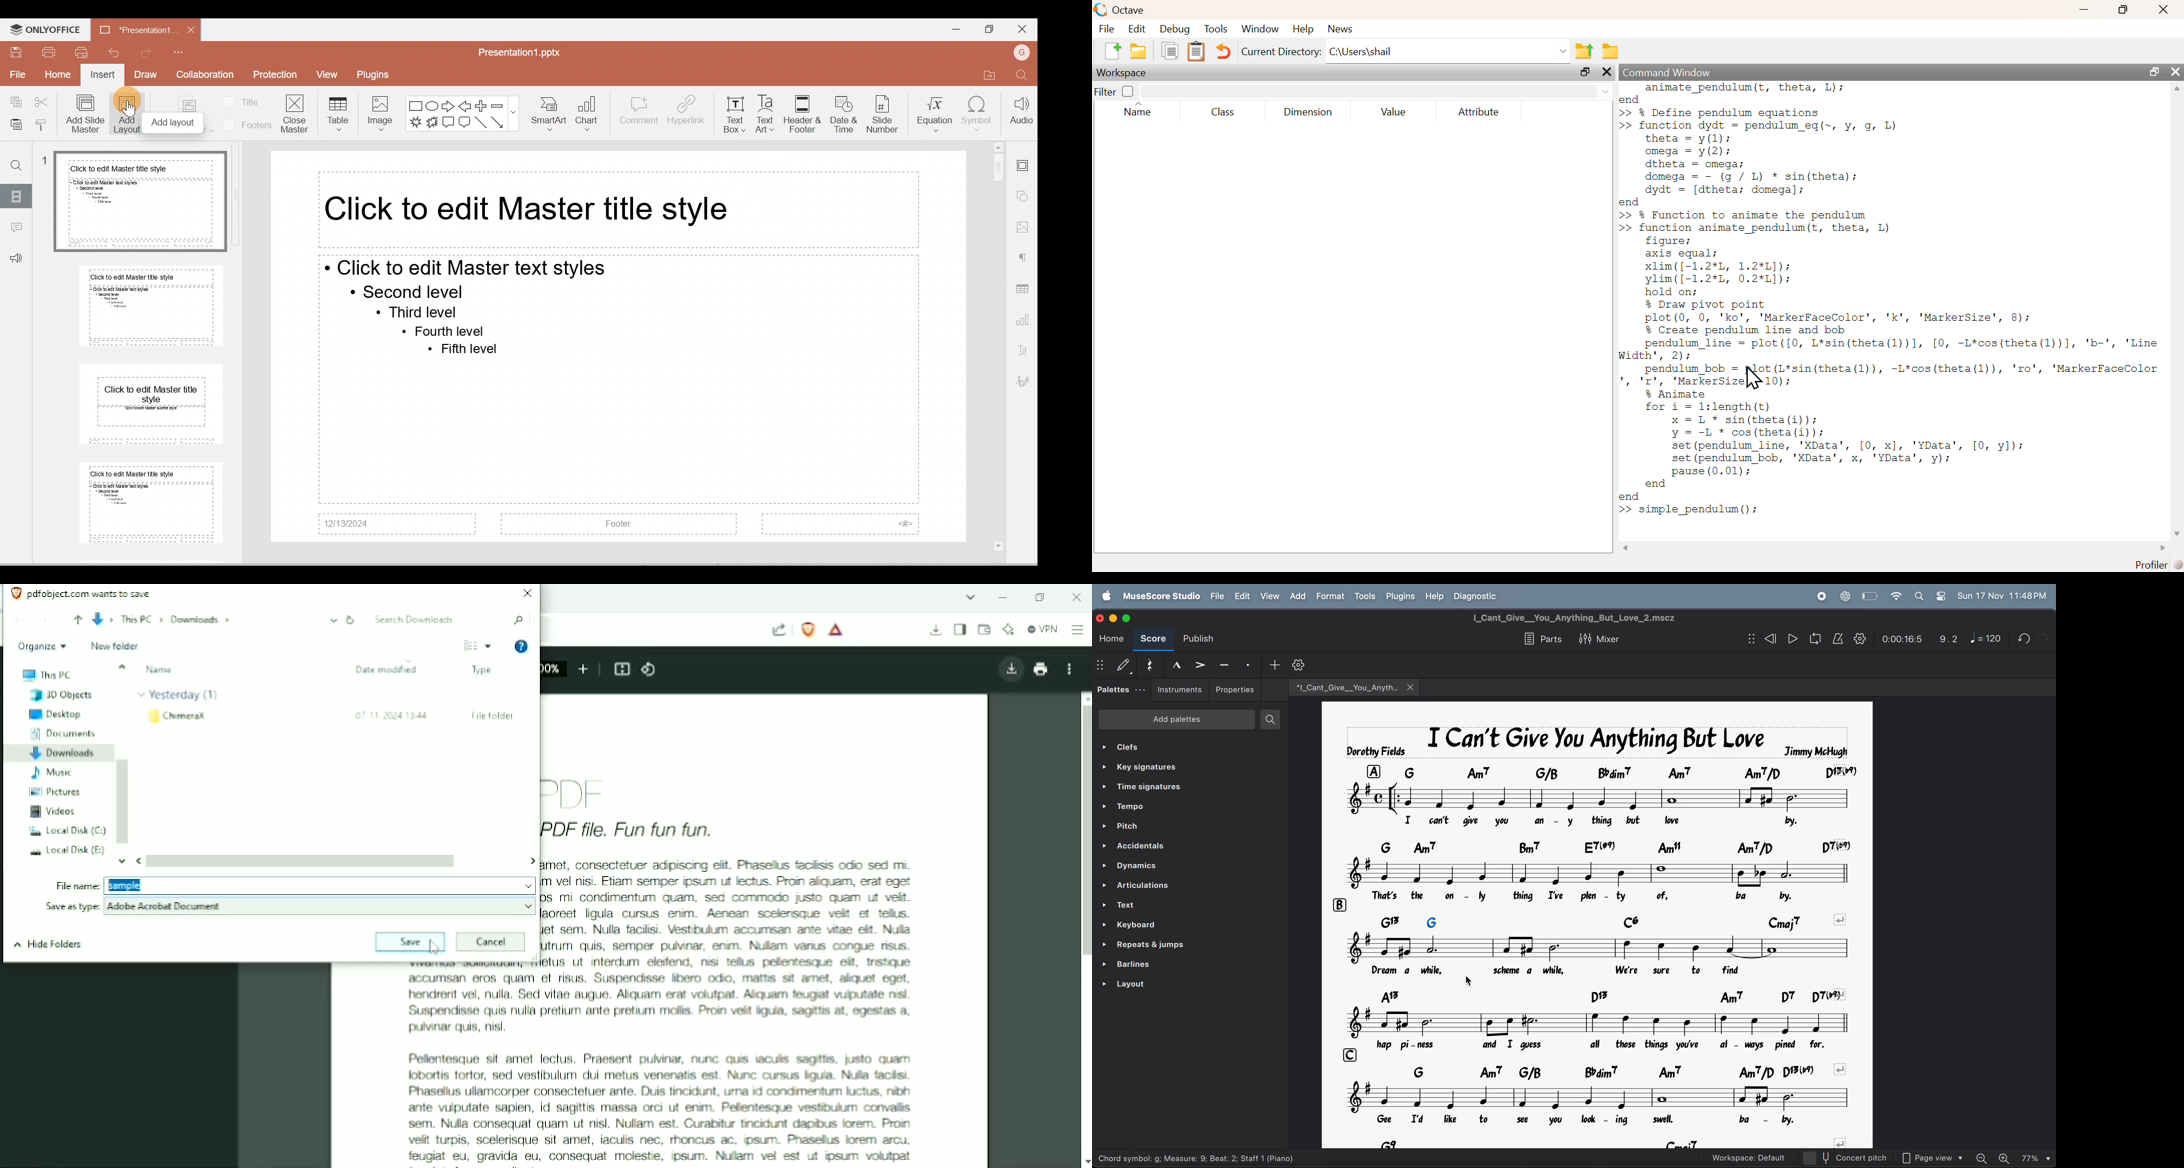 This screenshot has width=2184, height=1176. Describe the element at coordinates (449, 105) in the screenshot. I see `Right arrow` at that location.